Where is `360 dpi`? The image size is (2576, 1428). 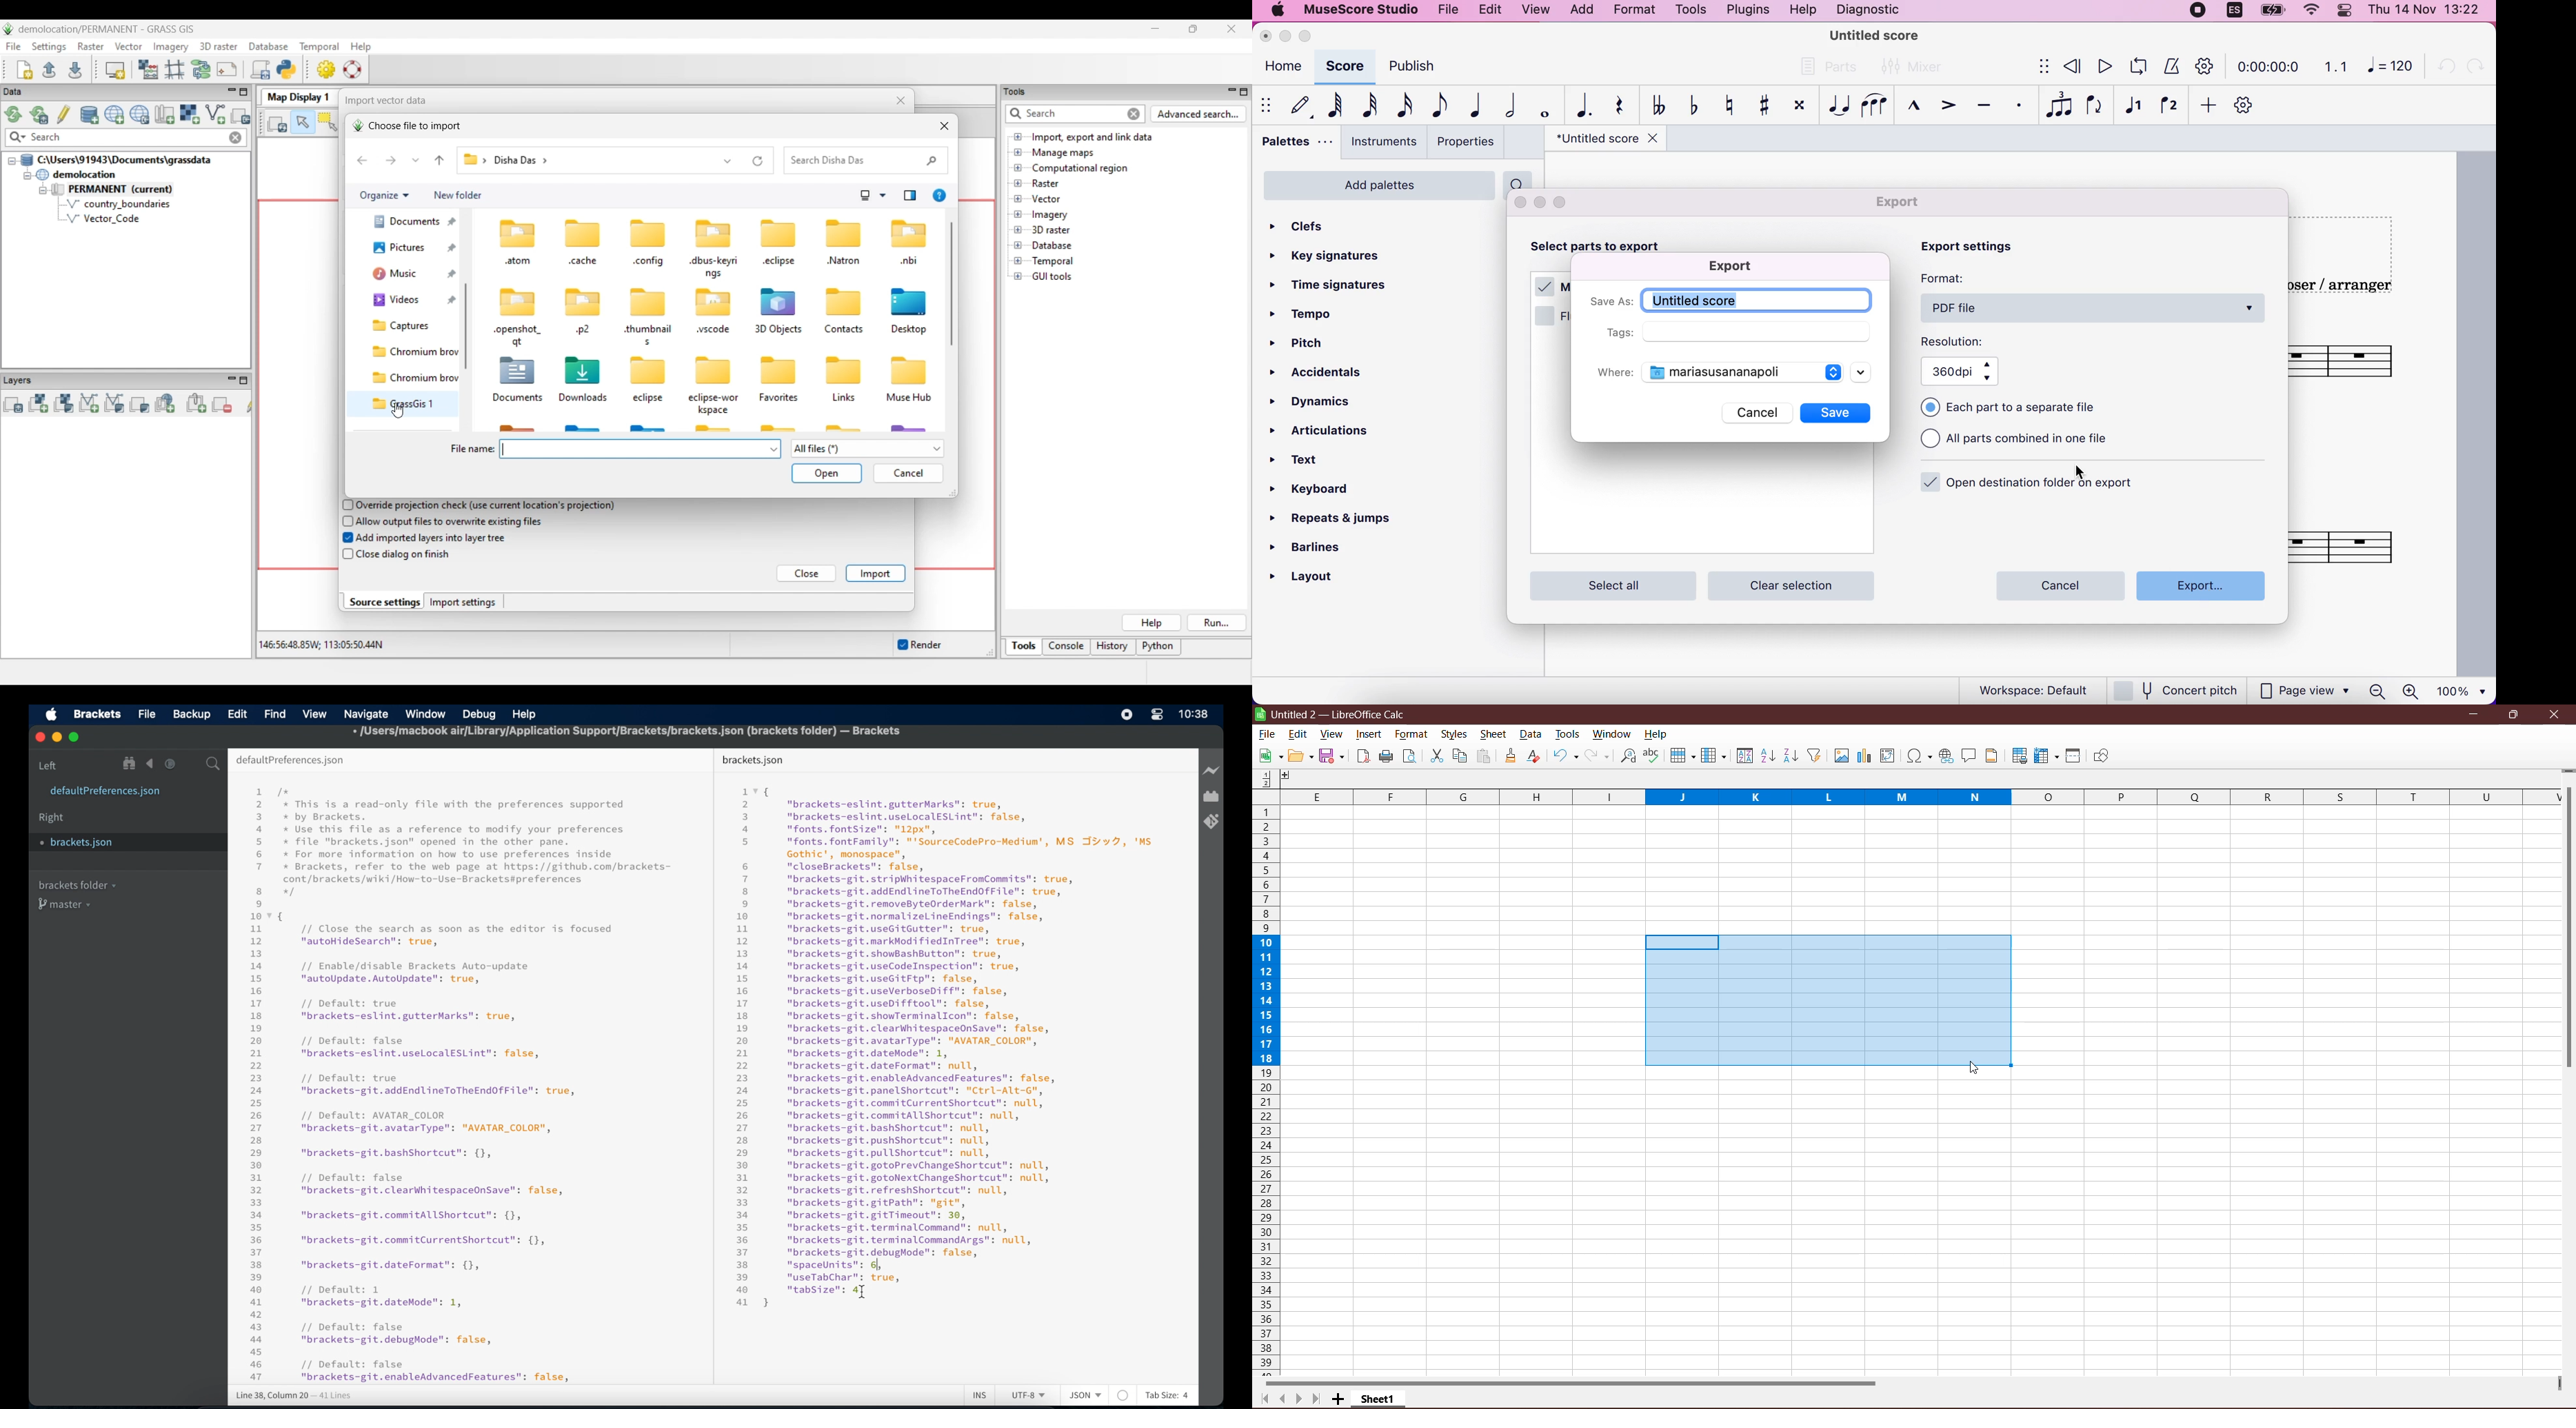
360 dpi is located at coordinates (1969, 372).